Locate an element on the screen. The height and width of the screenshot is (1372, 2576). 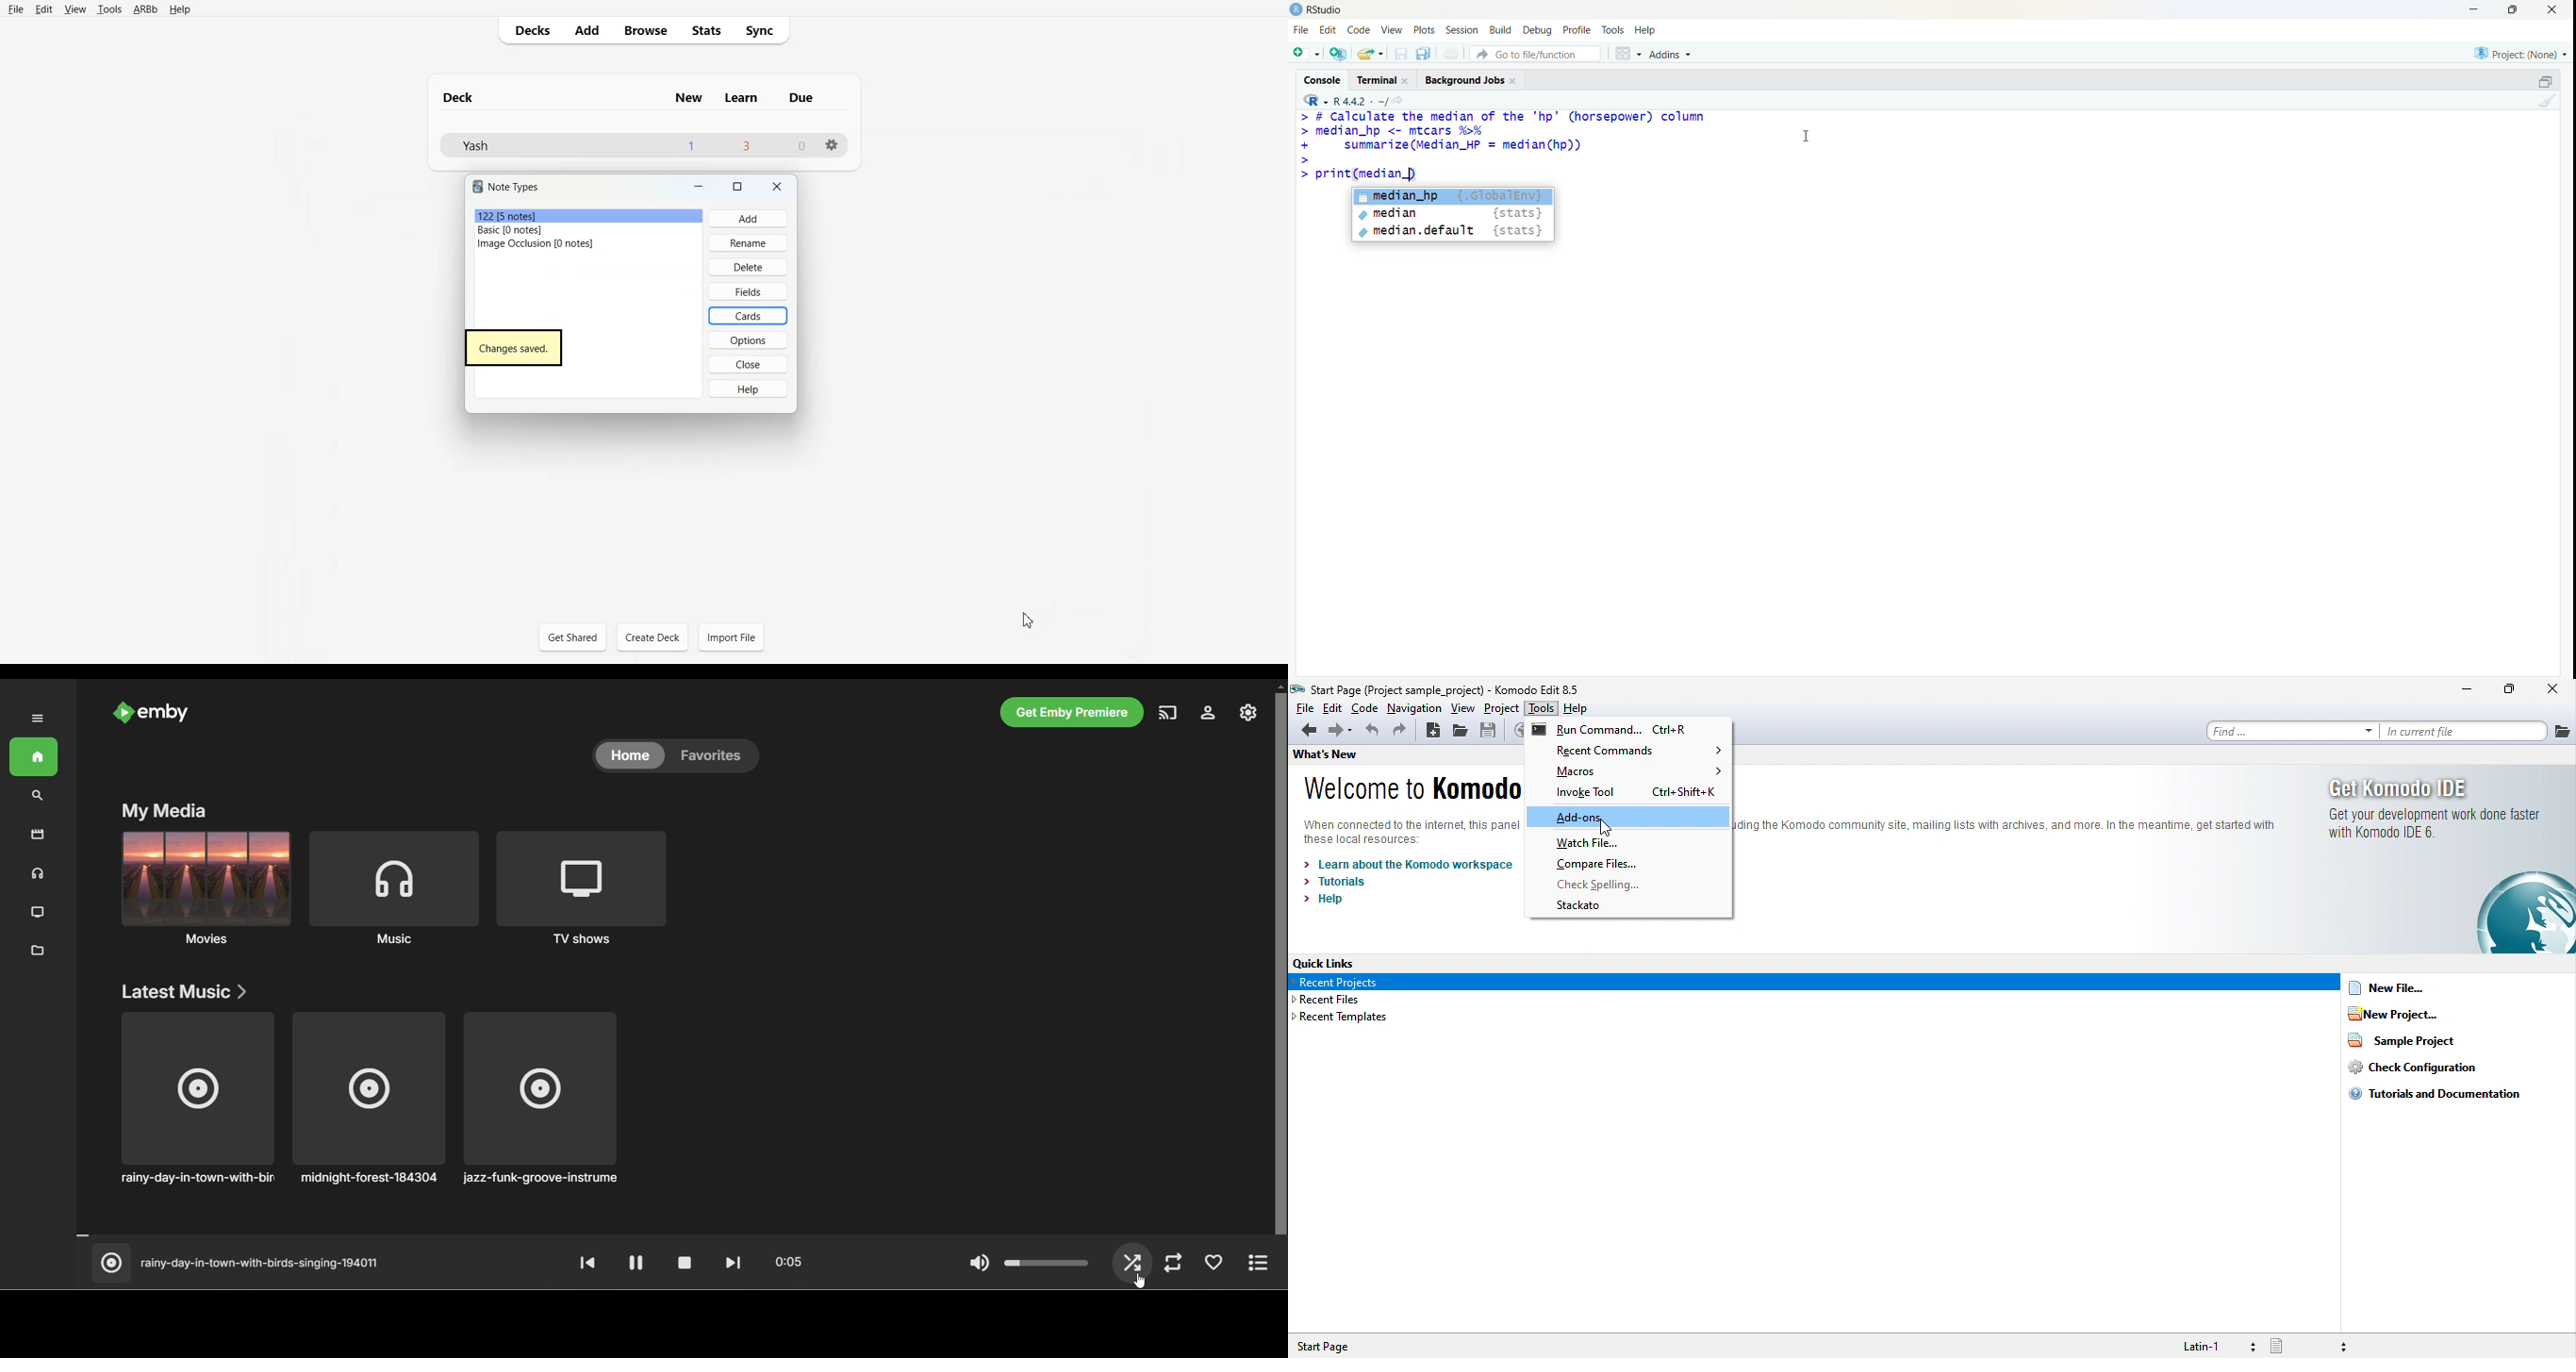
Build  is located at coordinates (1502, 31).